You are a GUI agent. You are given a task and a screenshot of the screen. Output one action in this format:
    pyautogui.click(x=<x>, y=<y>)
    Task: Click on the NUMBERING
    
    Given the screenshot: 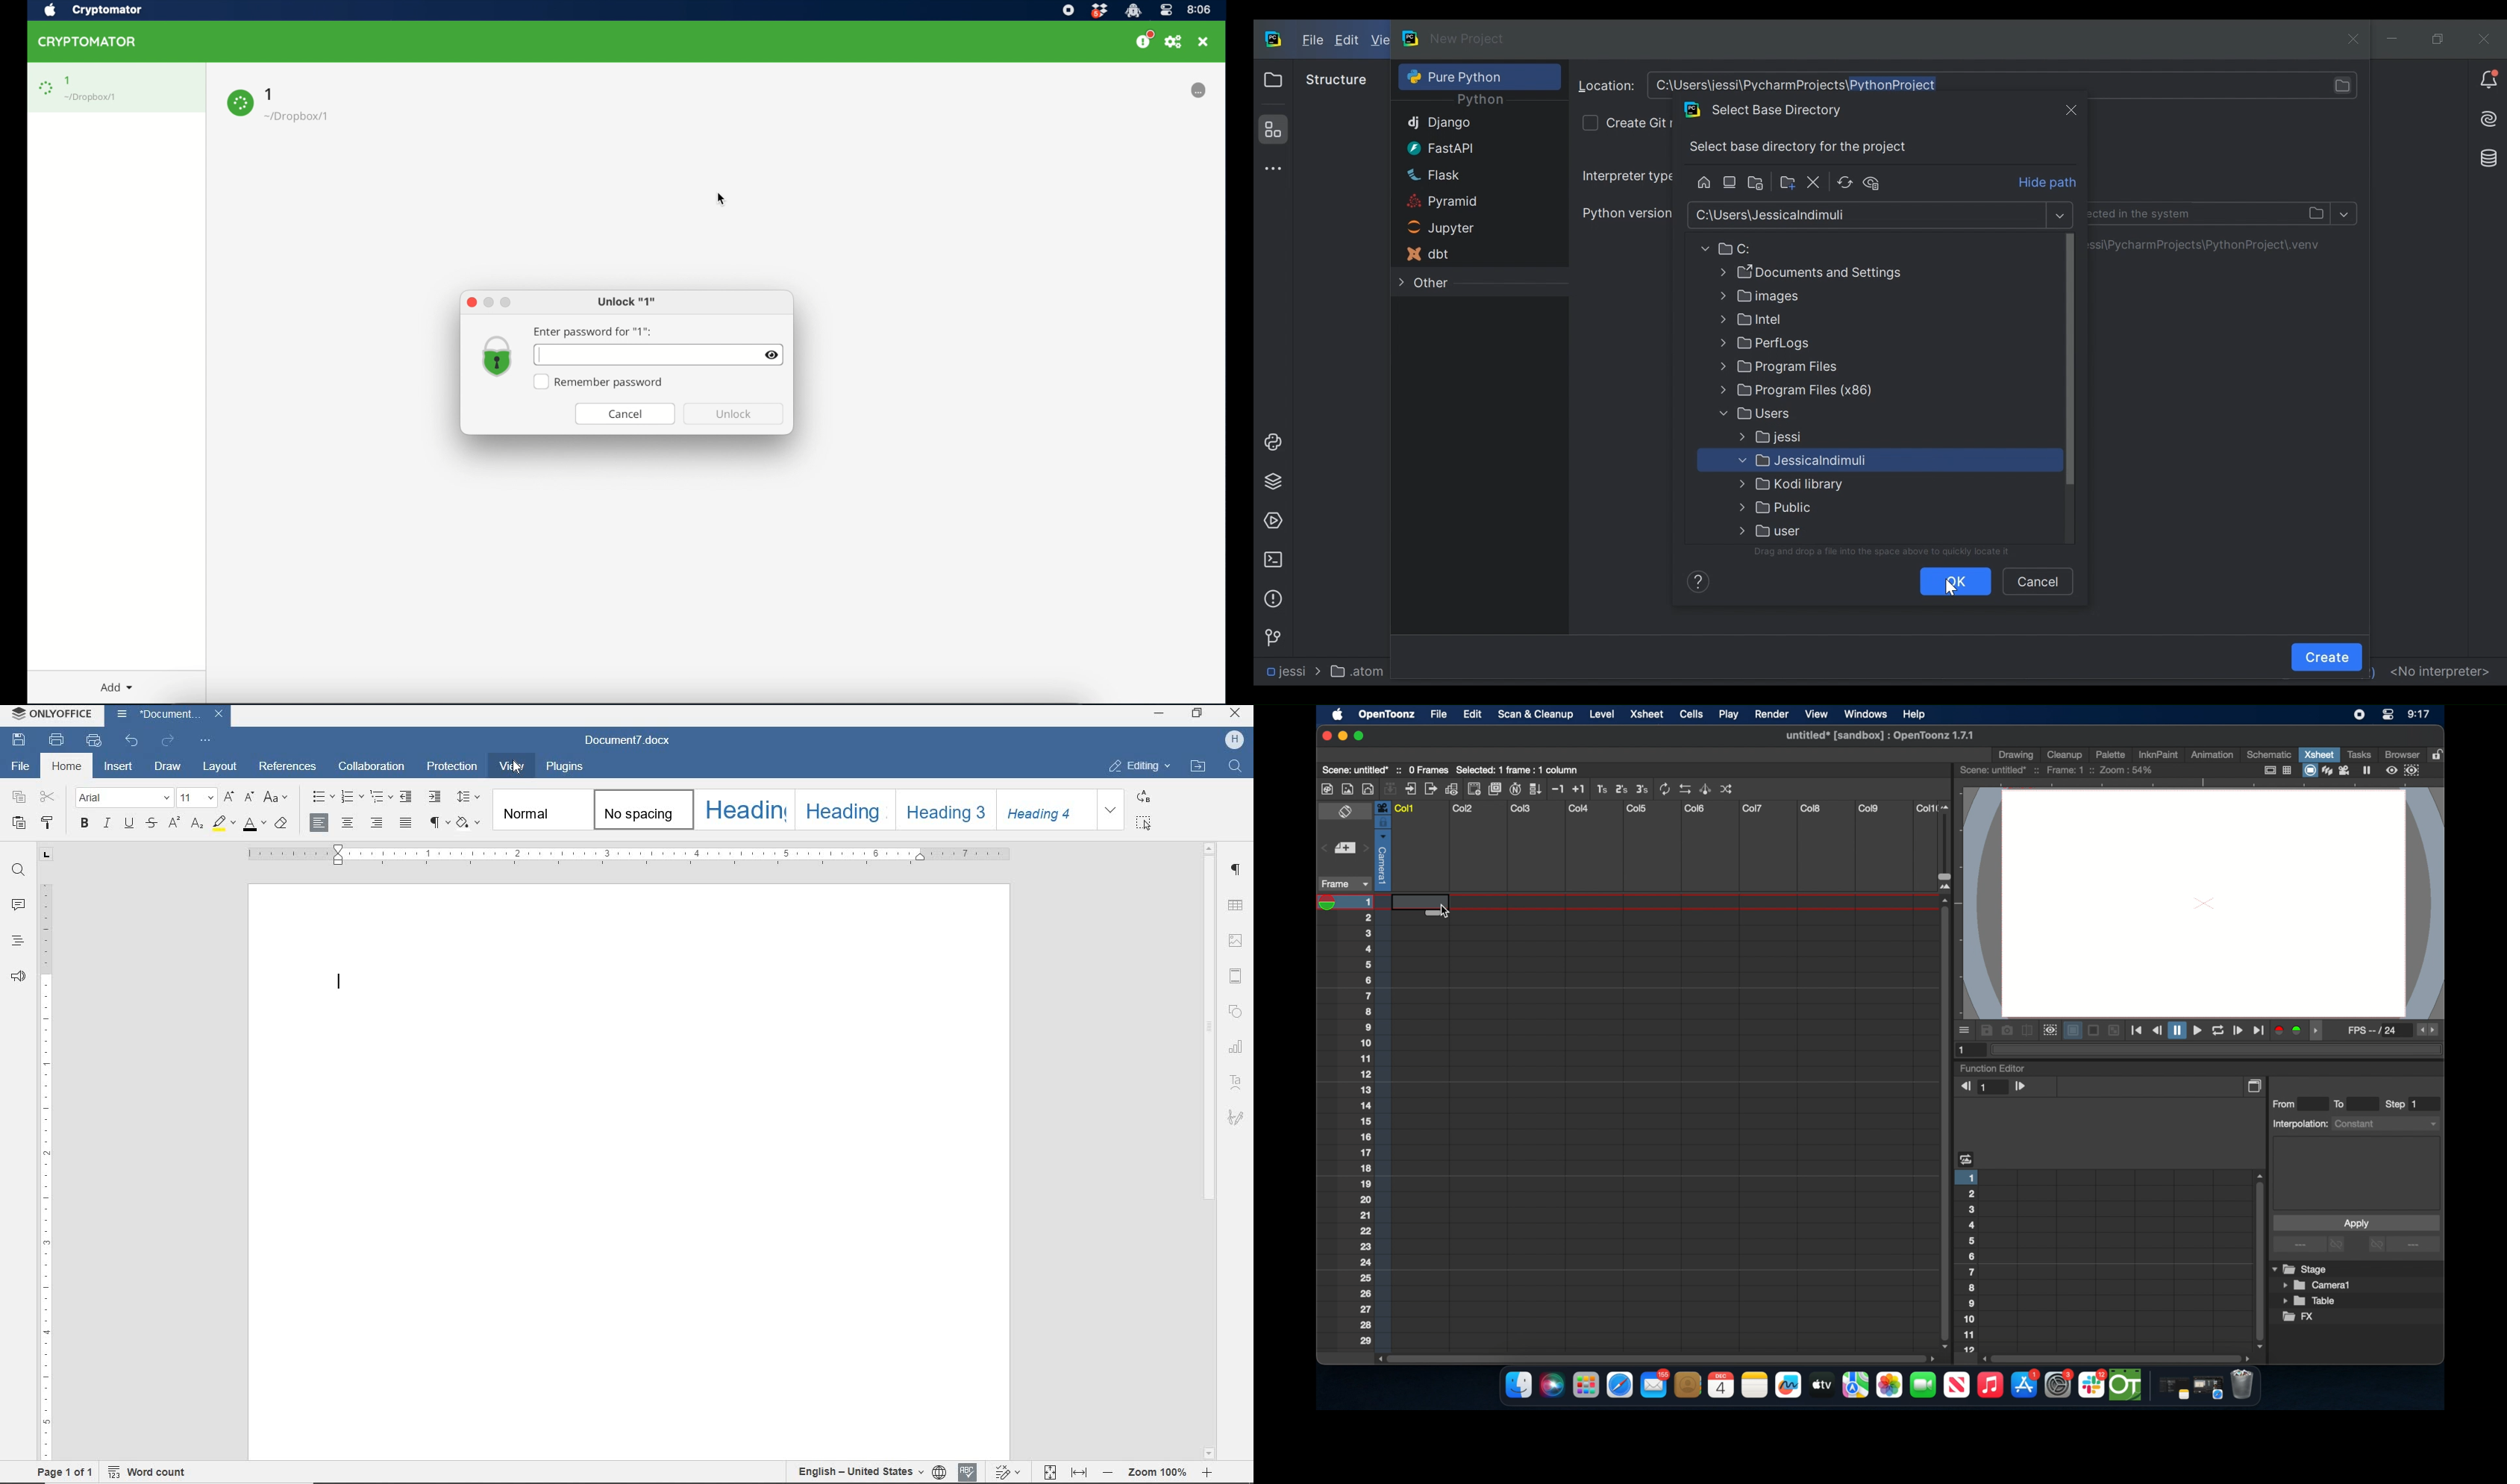 What is the action you would take?
    pyautogui.click(x=351, y=798)
    